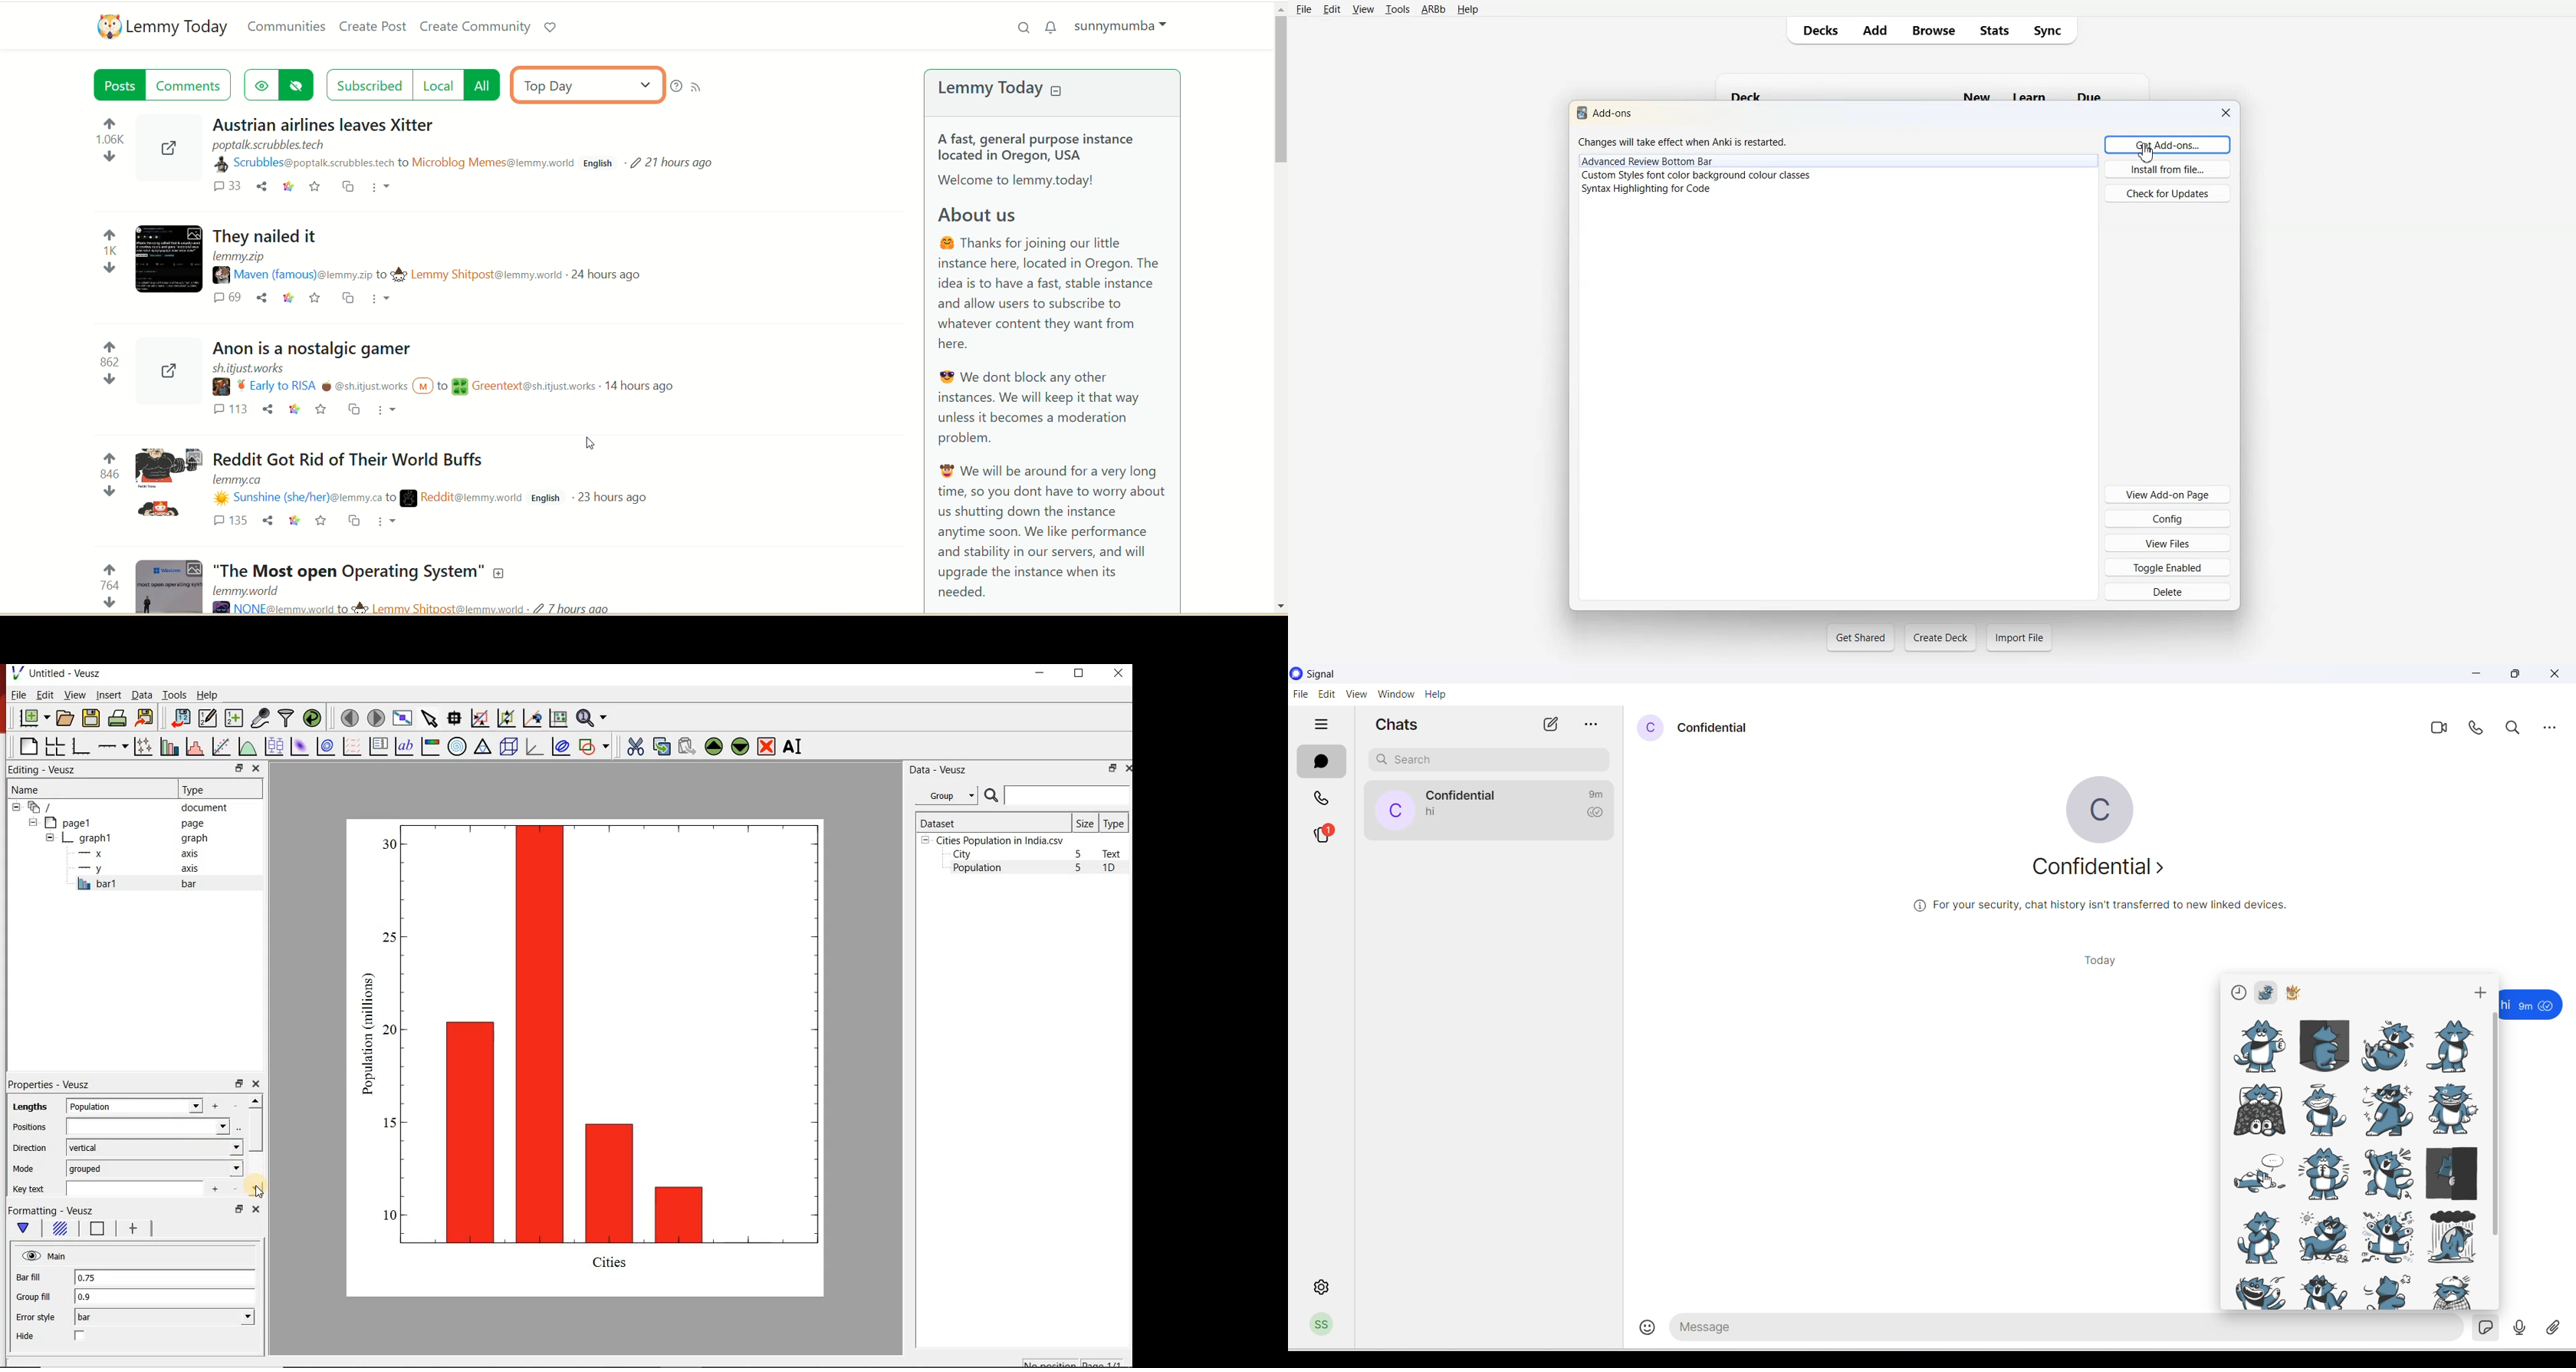 Image resolution: width=2576 pixels, height=1372 pixels. I want to click on contact name, so click(1716, 727).